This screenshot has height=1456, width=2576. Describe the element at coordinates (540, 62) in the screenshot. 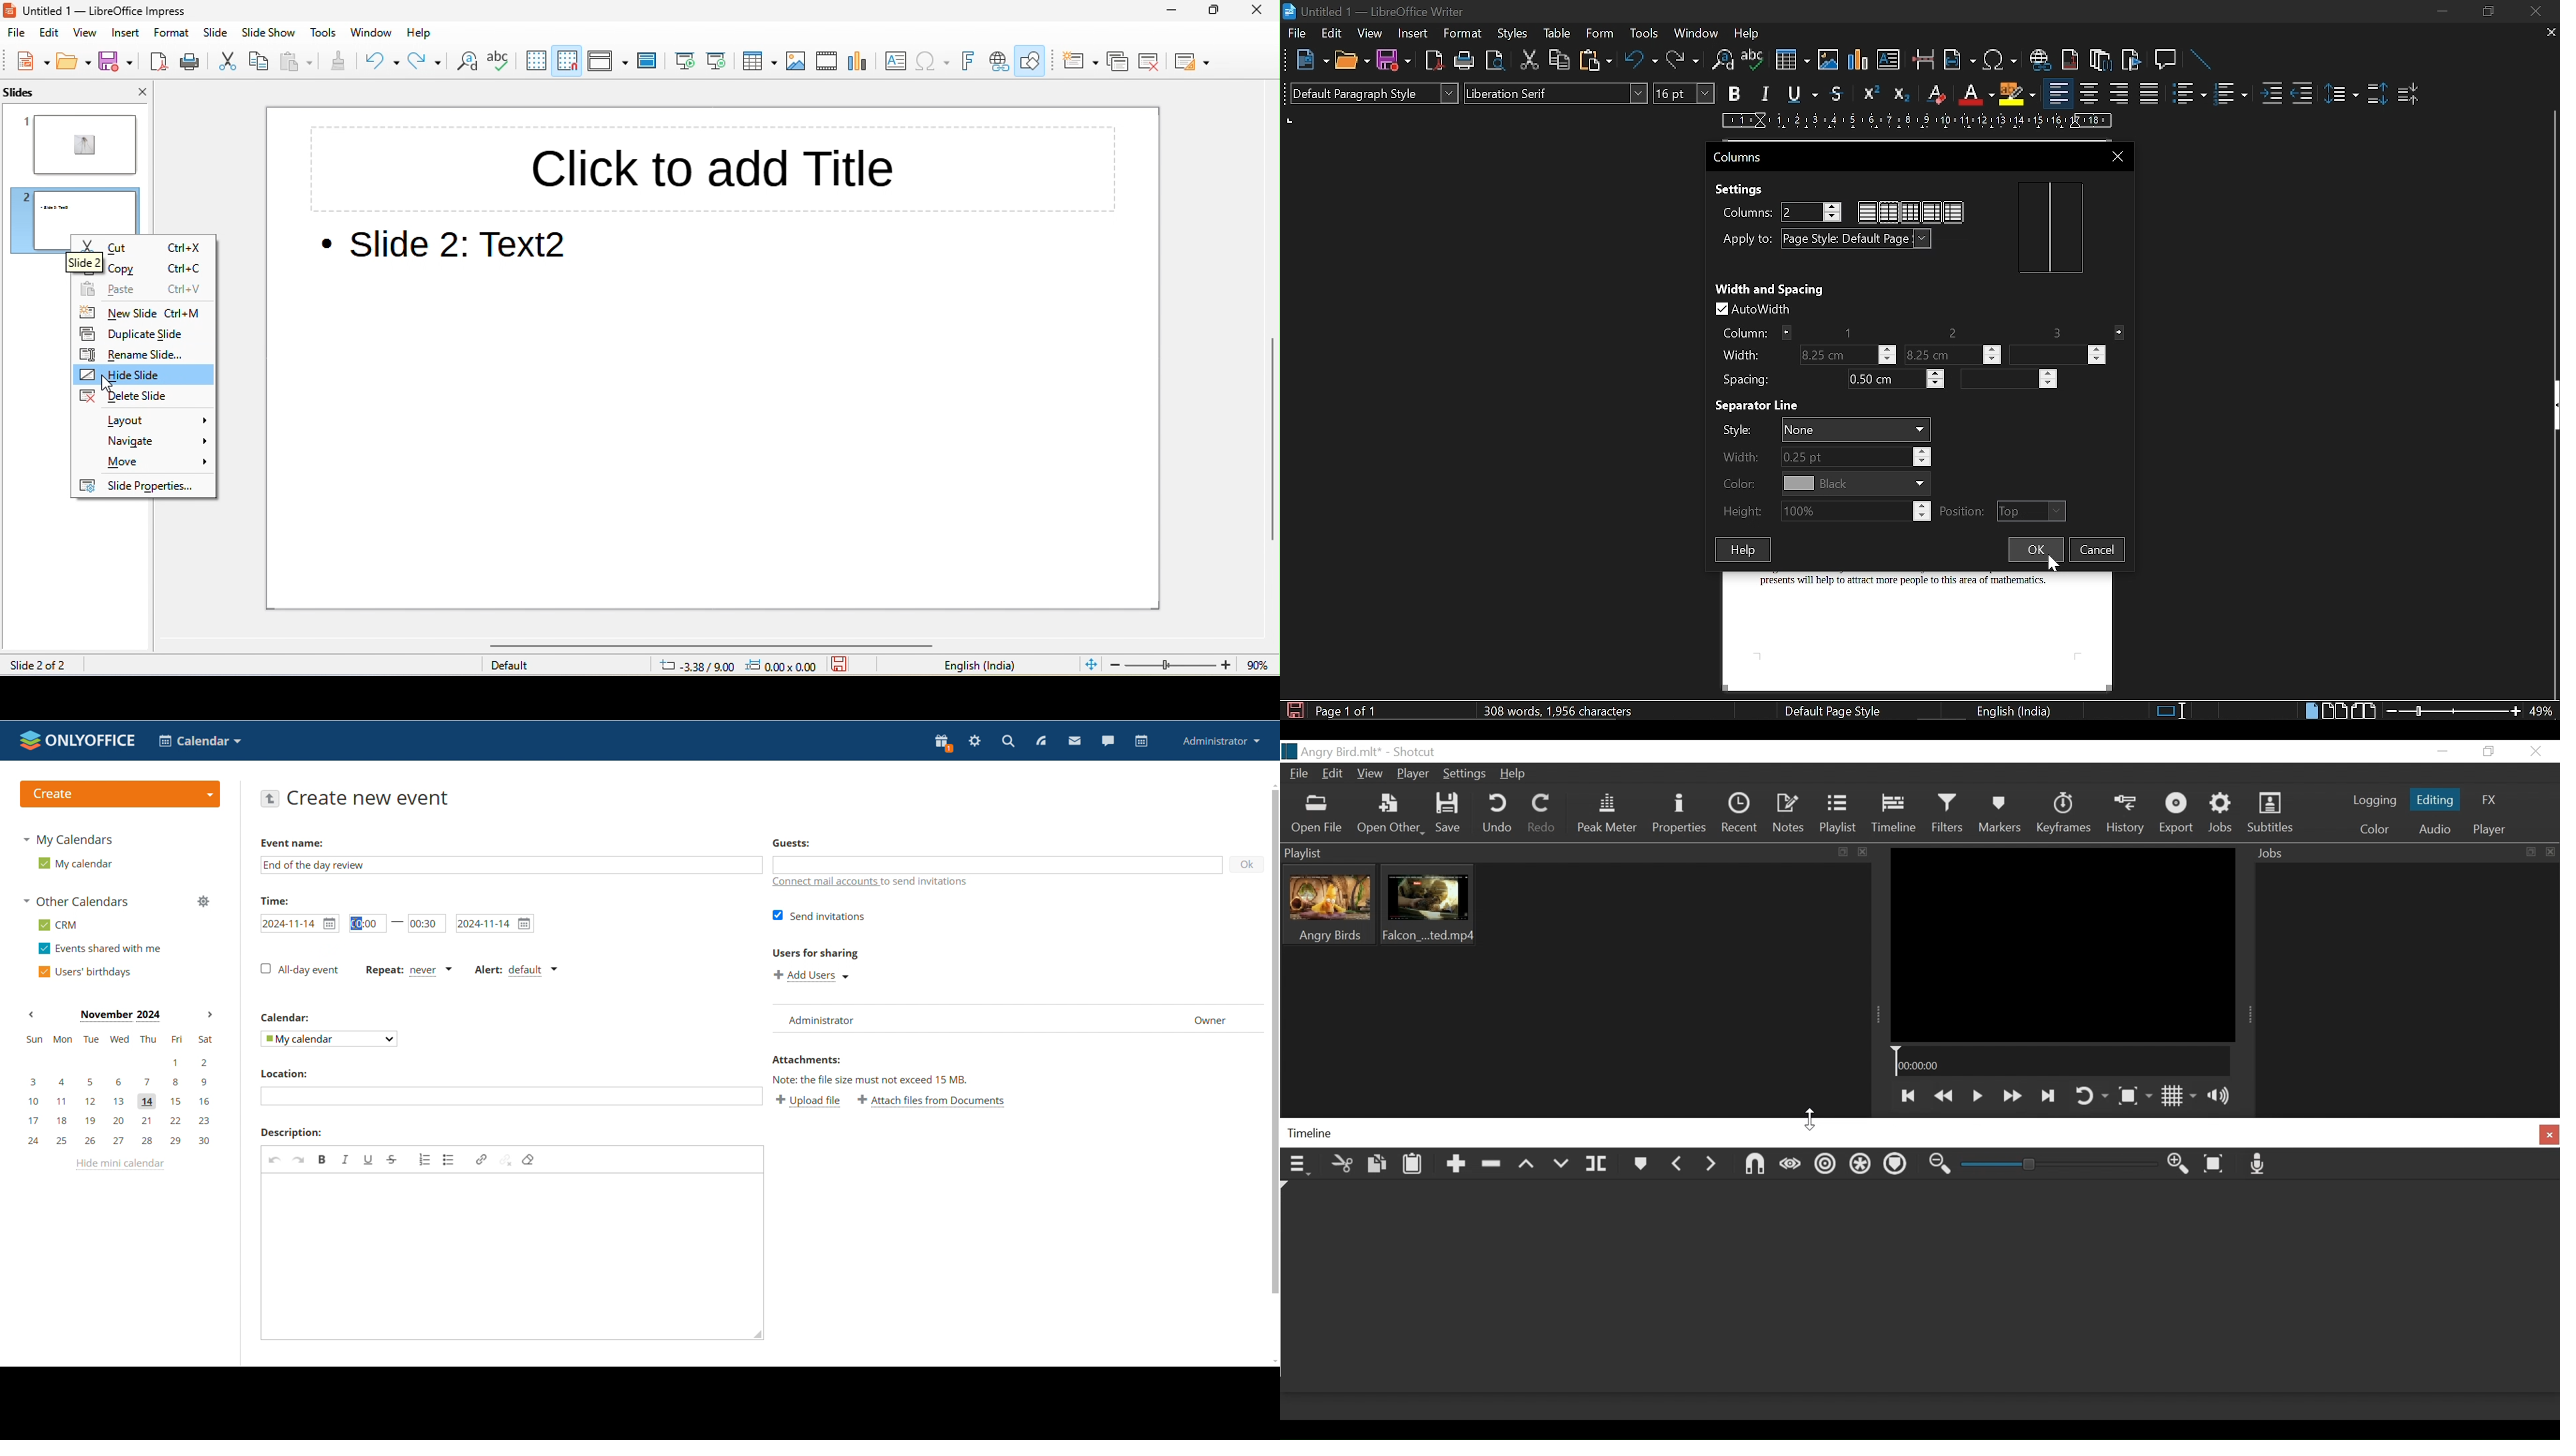

I see `display grid` at that location.